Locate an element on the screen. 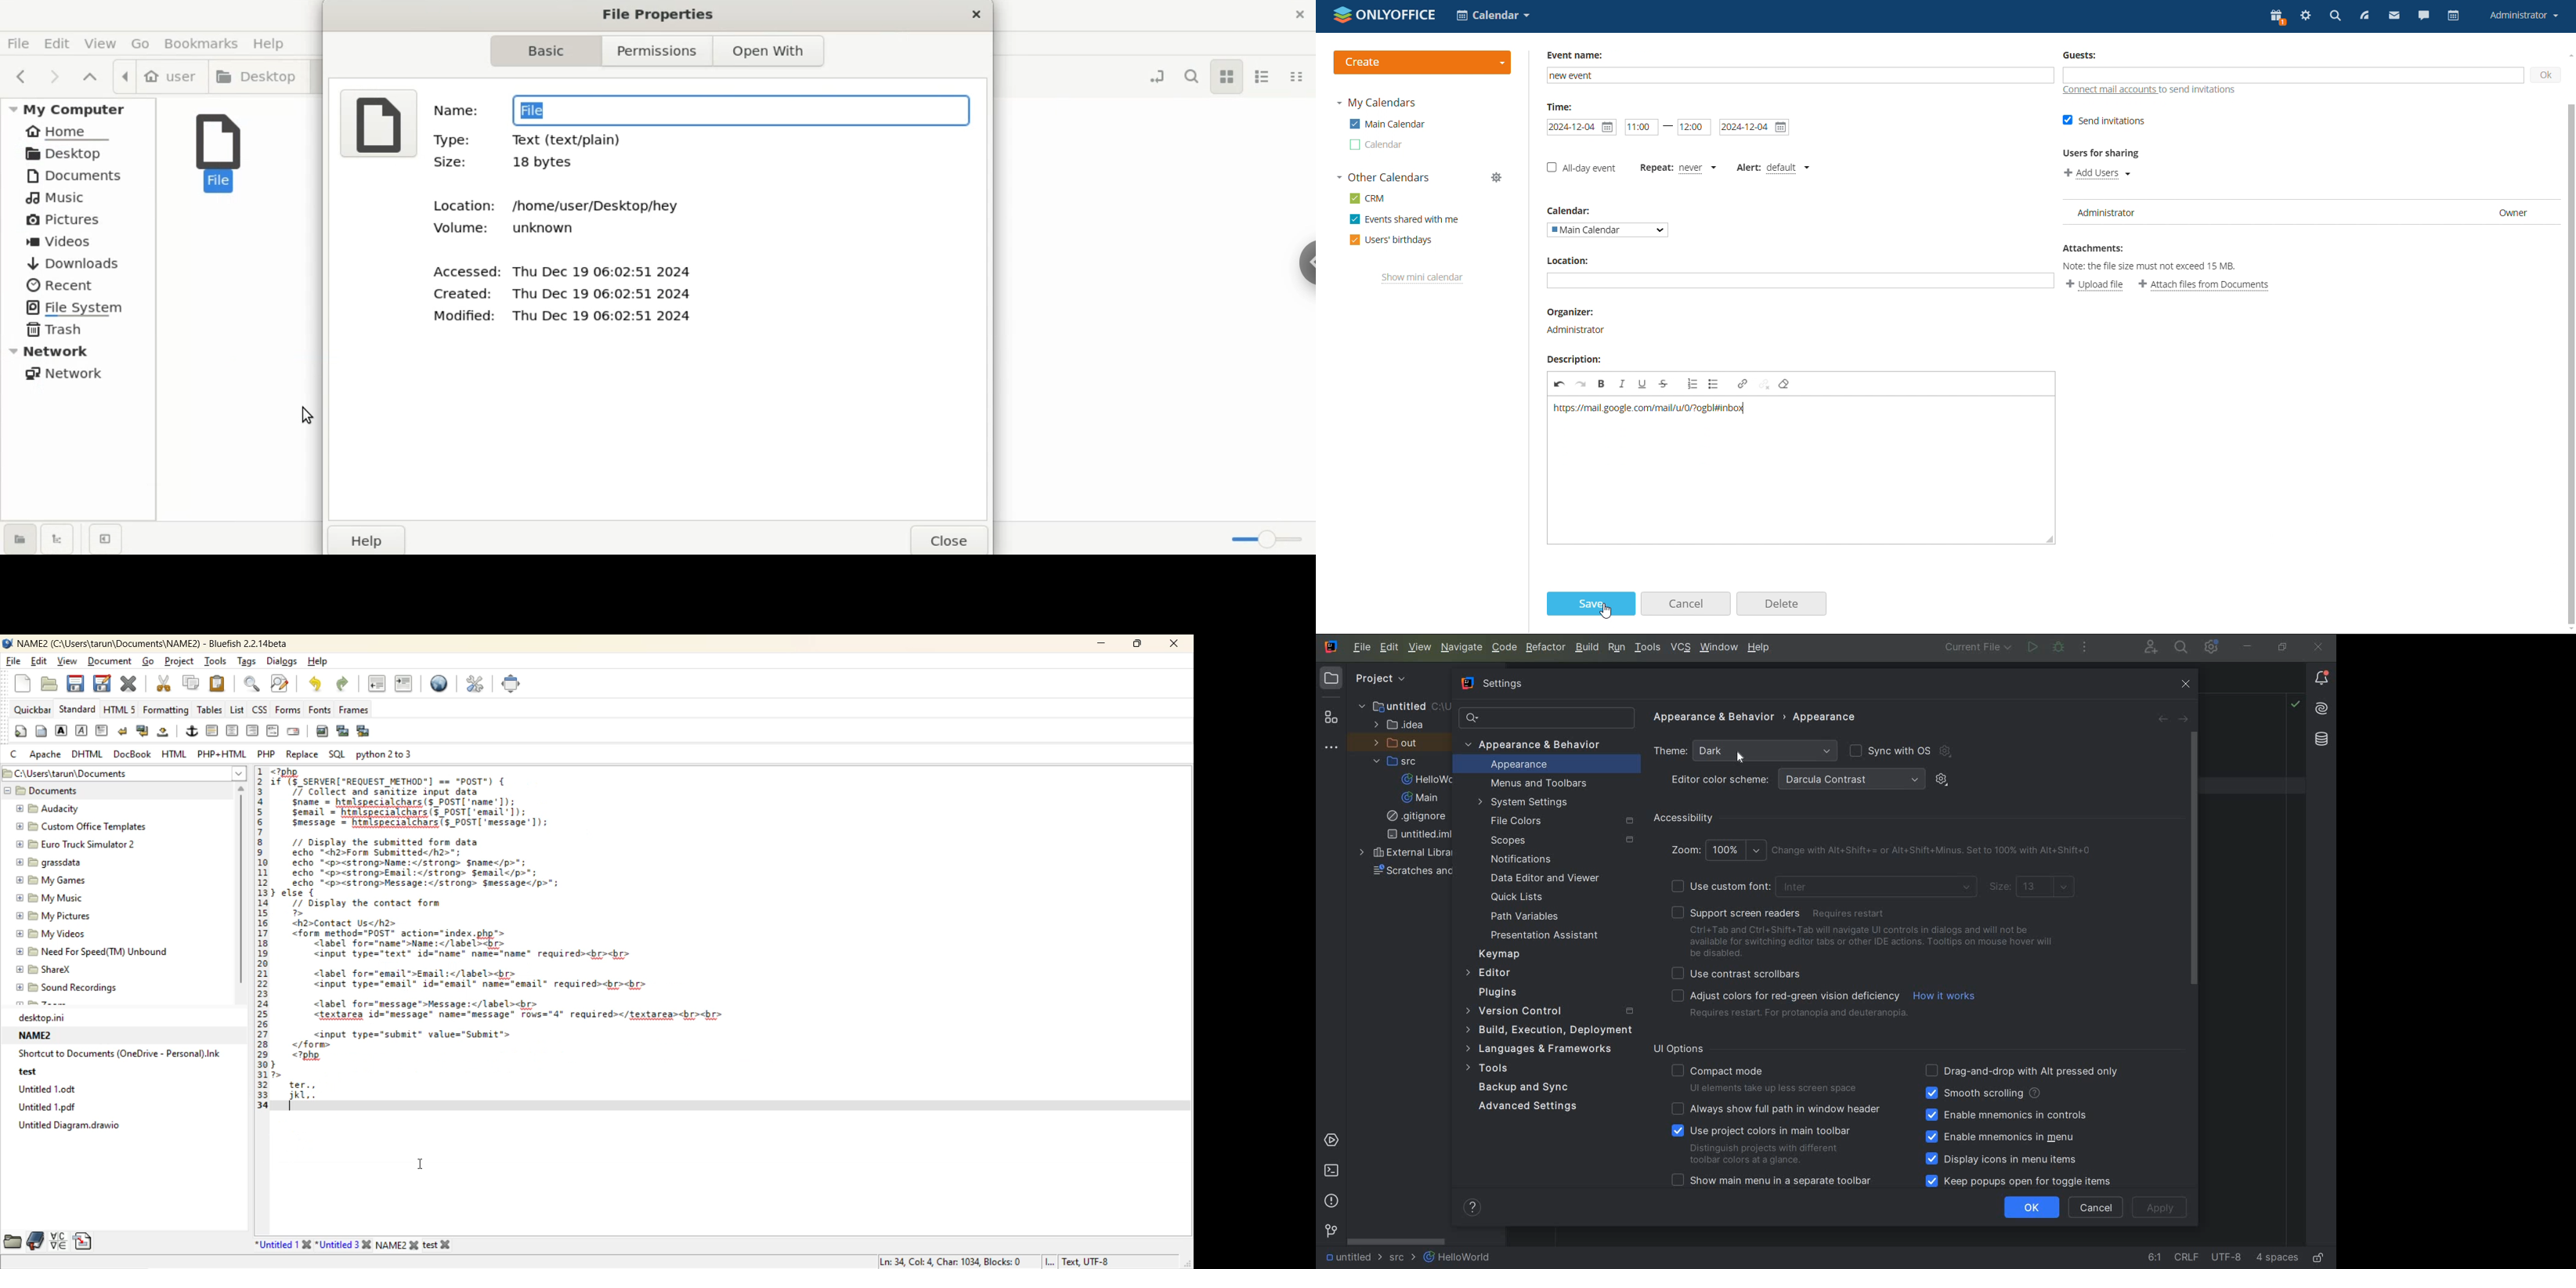 Image resolution: width=2576 pixels, height=1288 pixels. cursor is located at coordinates (419, 1166).